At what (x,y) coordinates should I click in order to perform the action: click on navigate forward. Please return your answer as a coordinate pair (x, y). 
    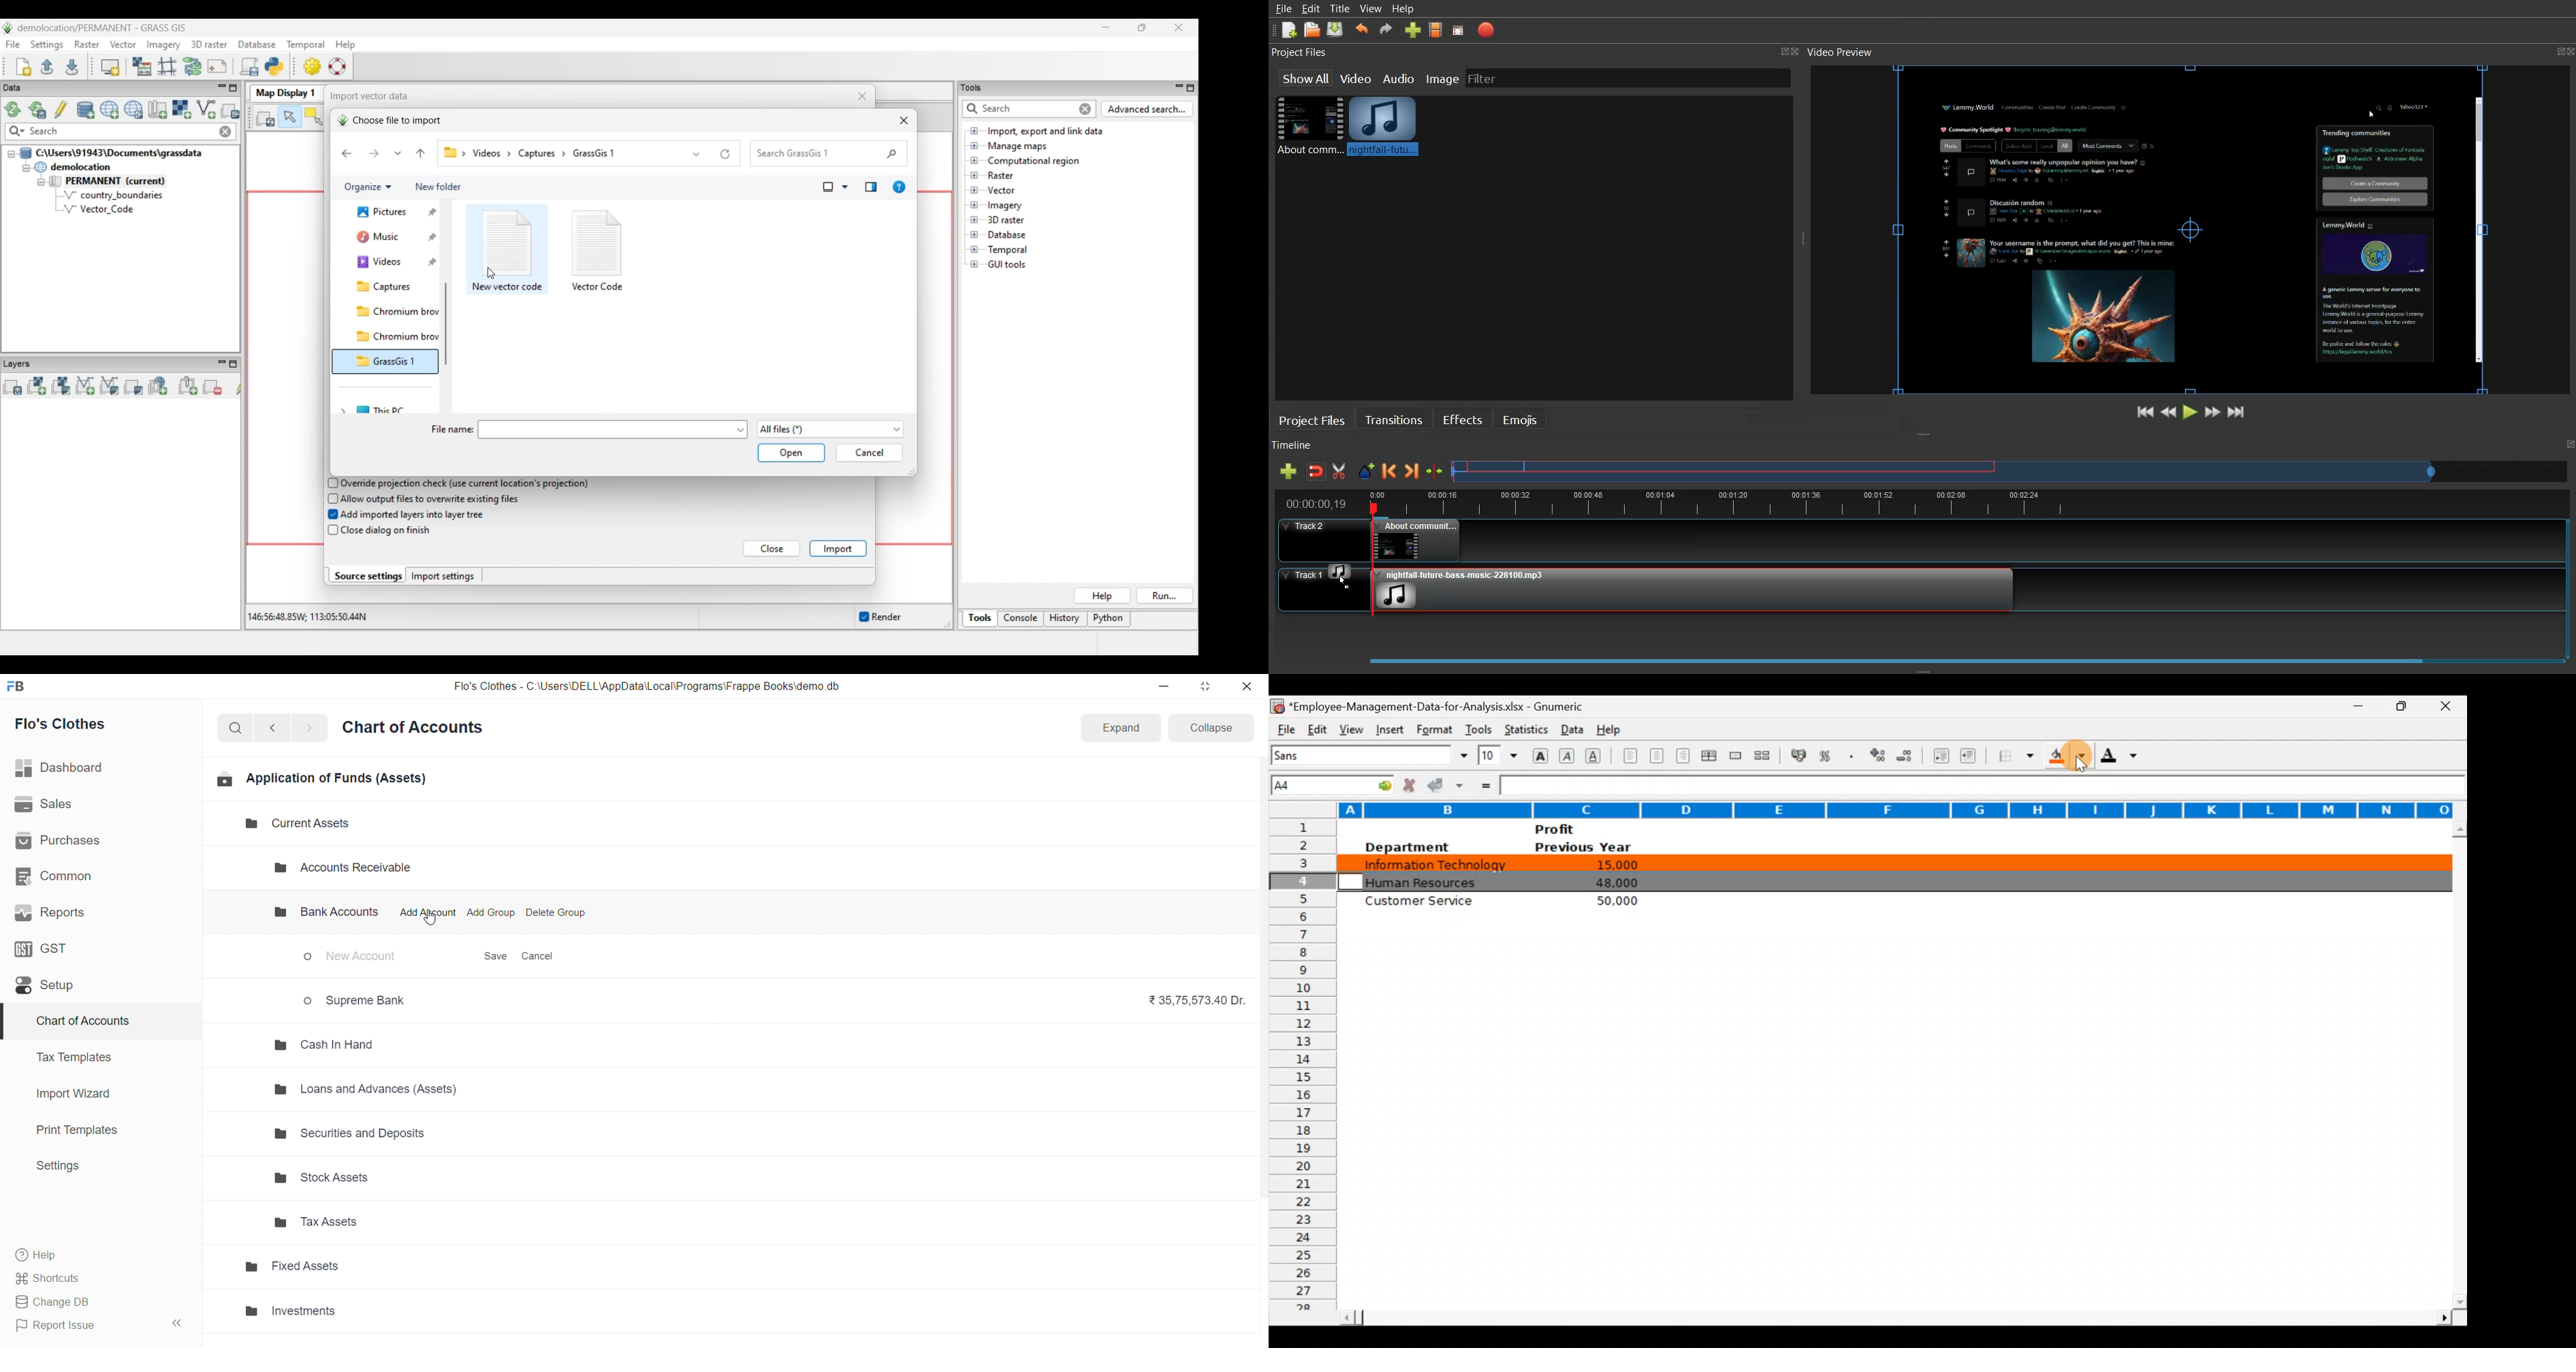
    Looking at the image, I should click on (309, 727).